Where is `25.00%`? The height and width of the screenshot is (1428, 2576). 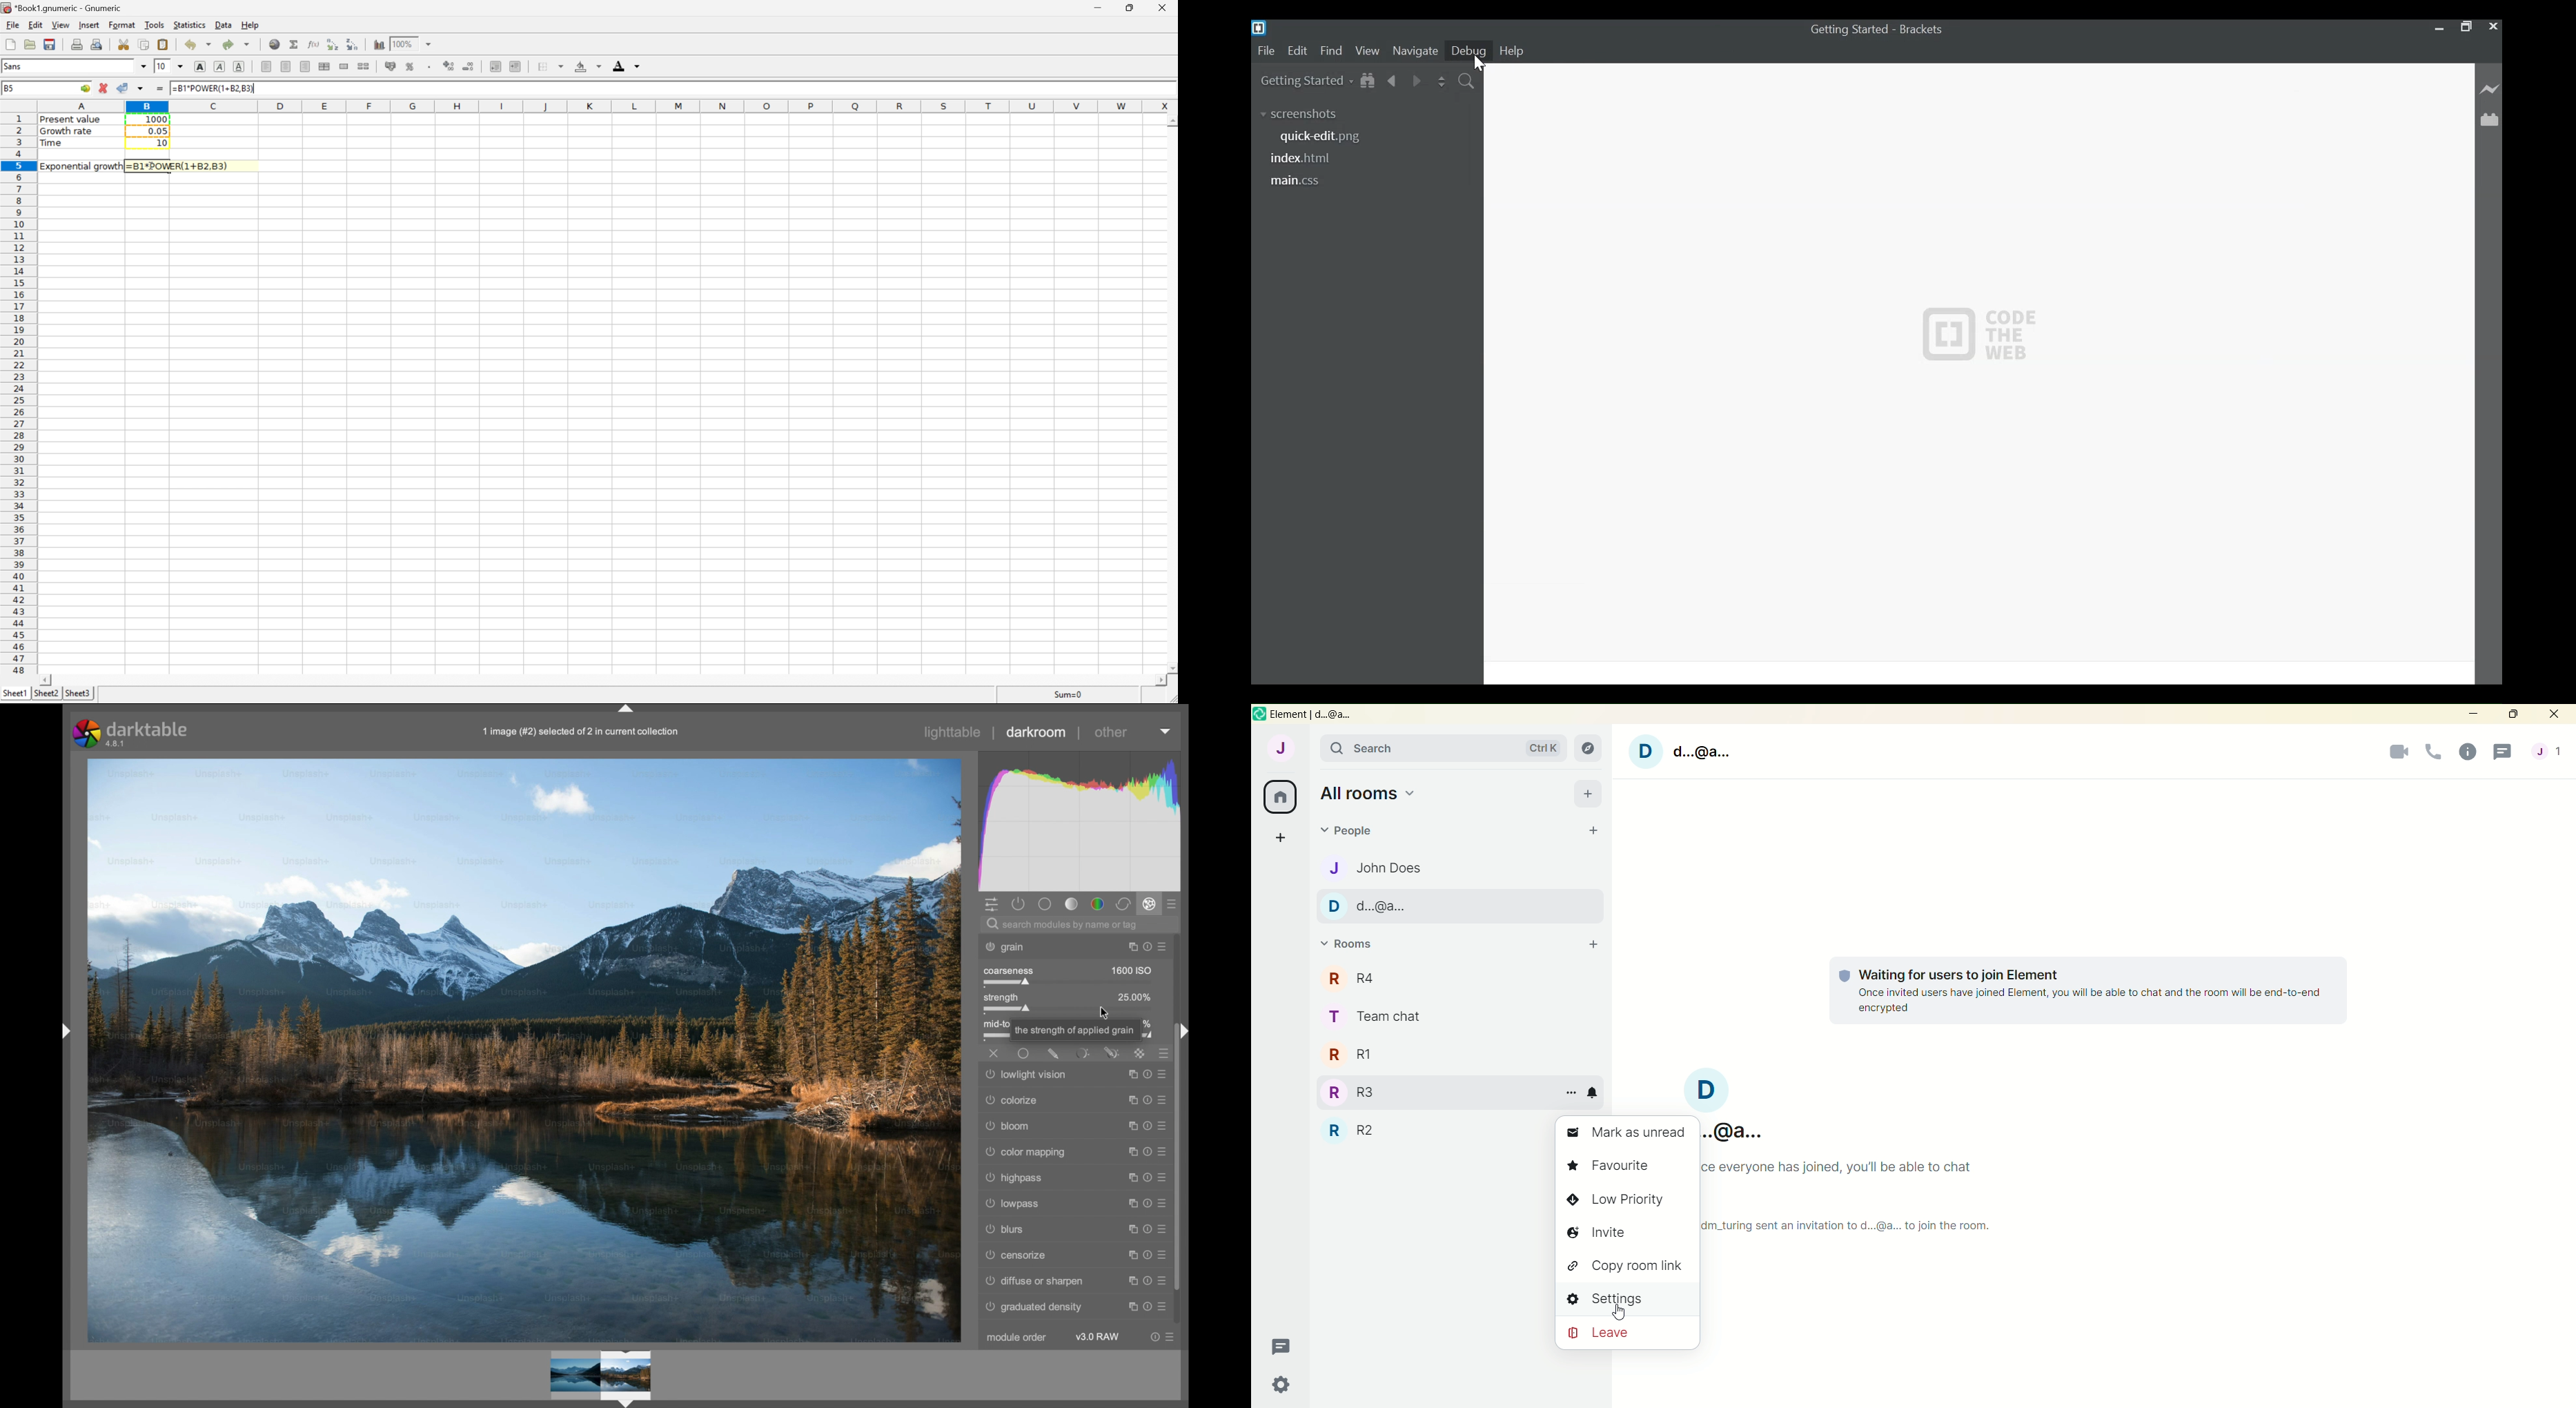
25.00% is located at coordinates (1135, 996).